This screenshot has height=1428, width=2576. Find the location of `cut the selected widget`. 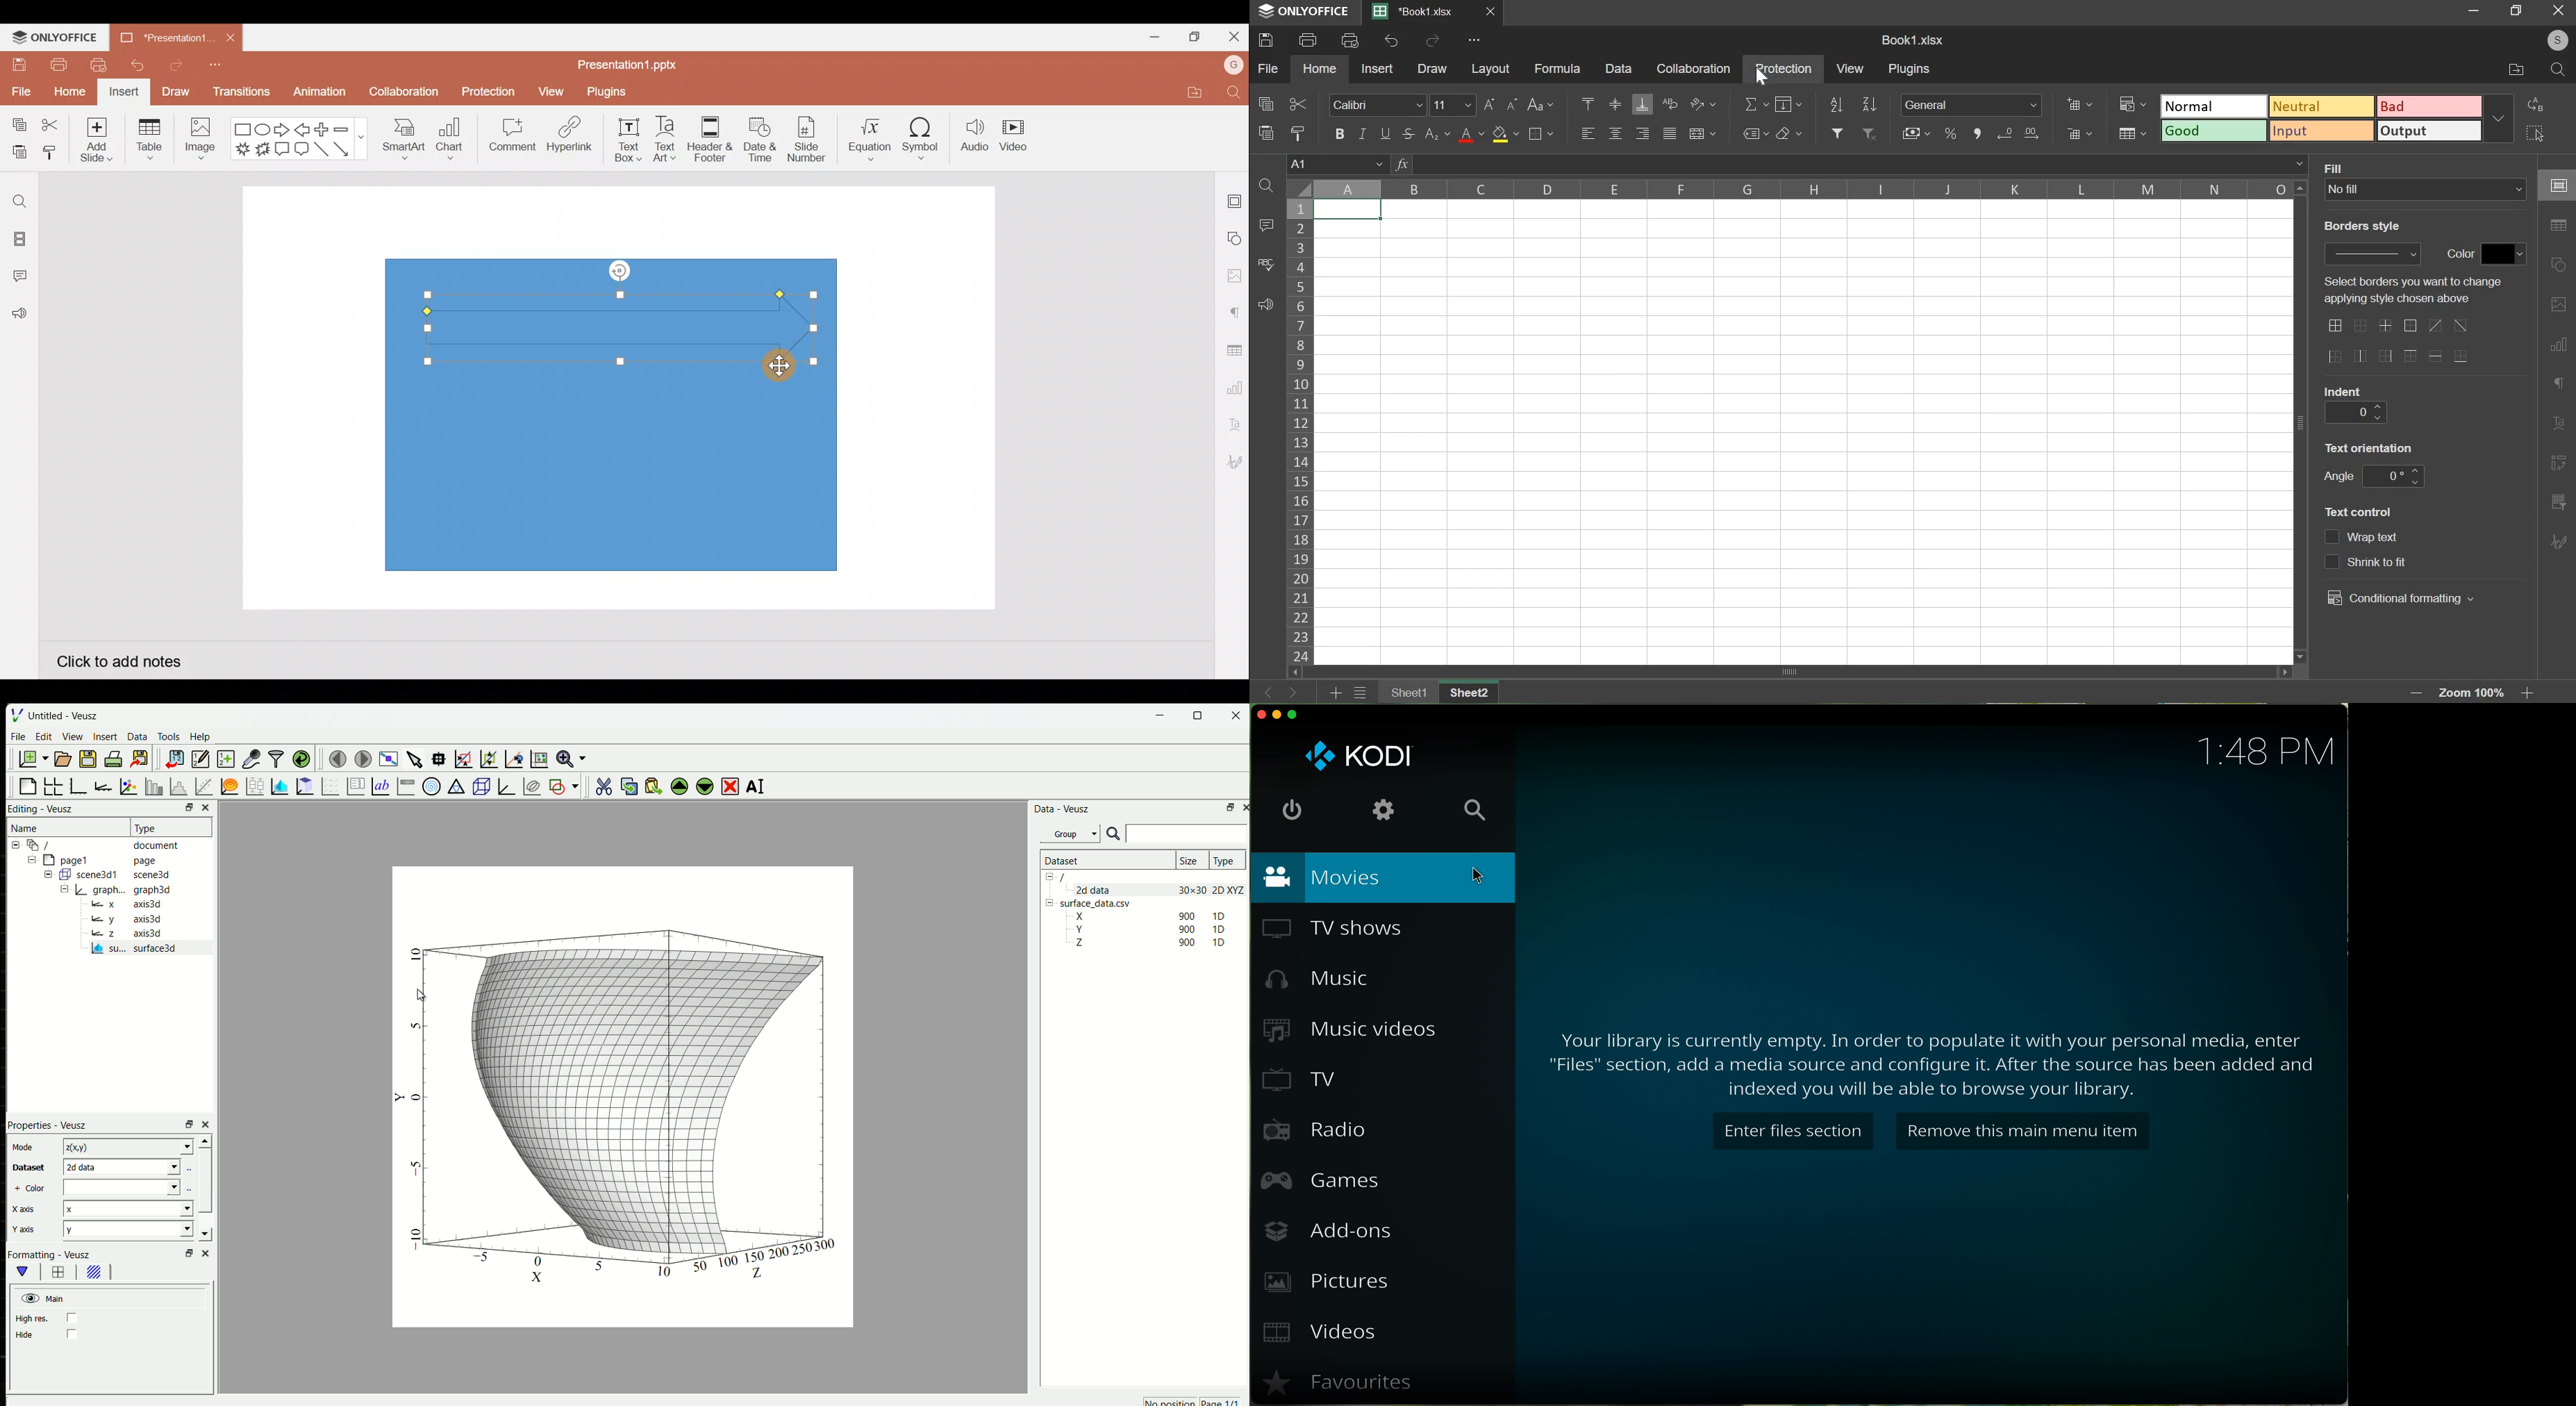

cut the selected widget is located at coordinates (605, 786).